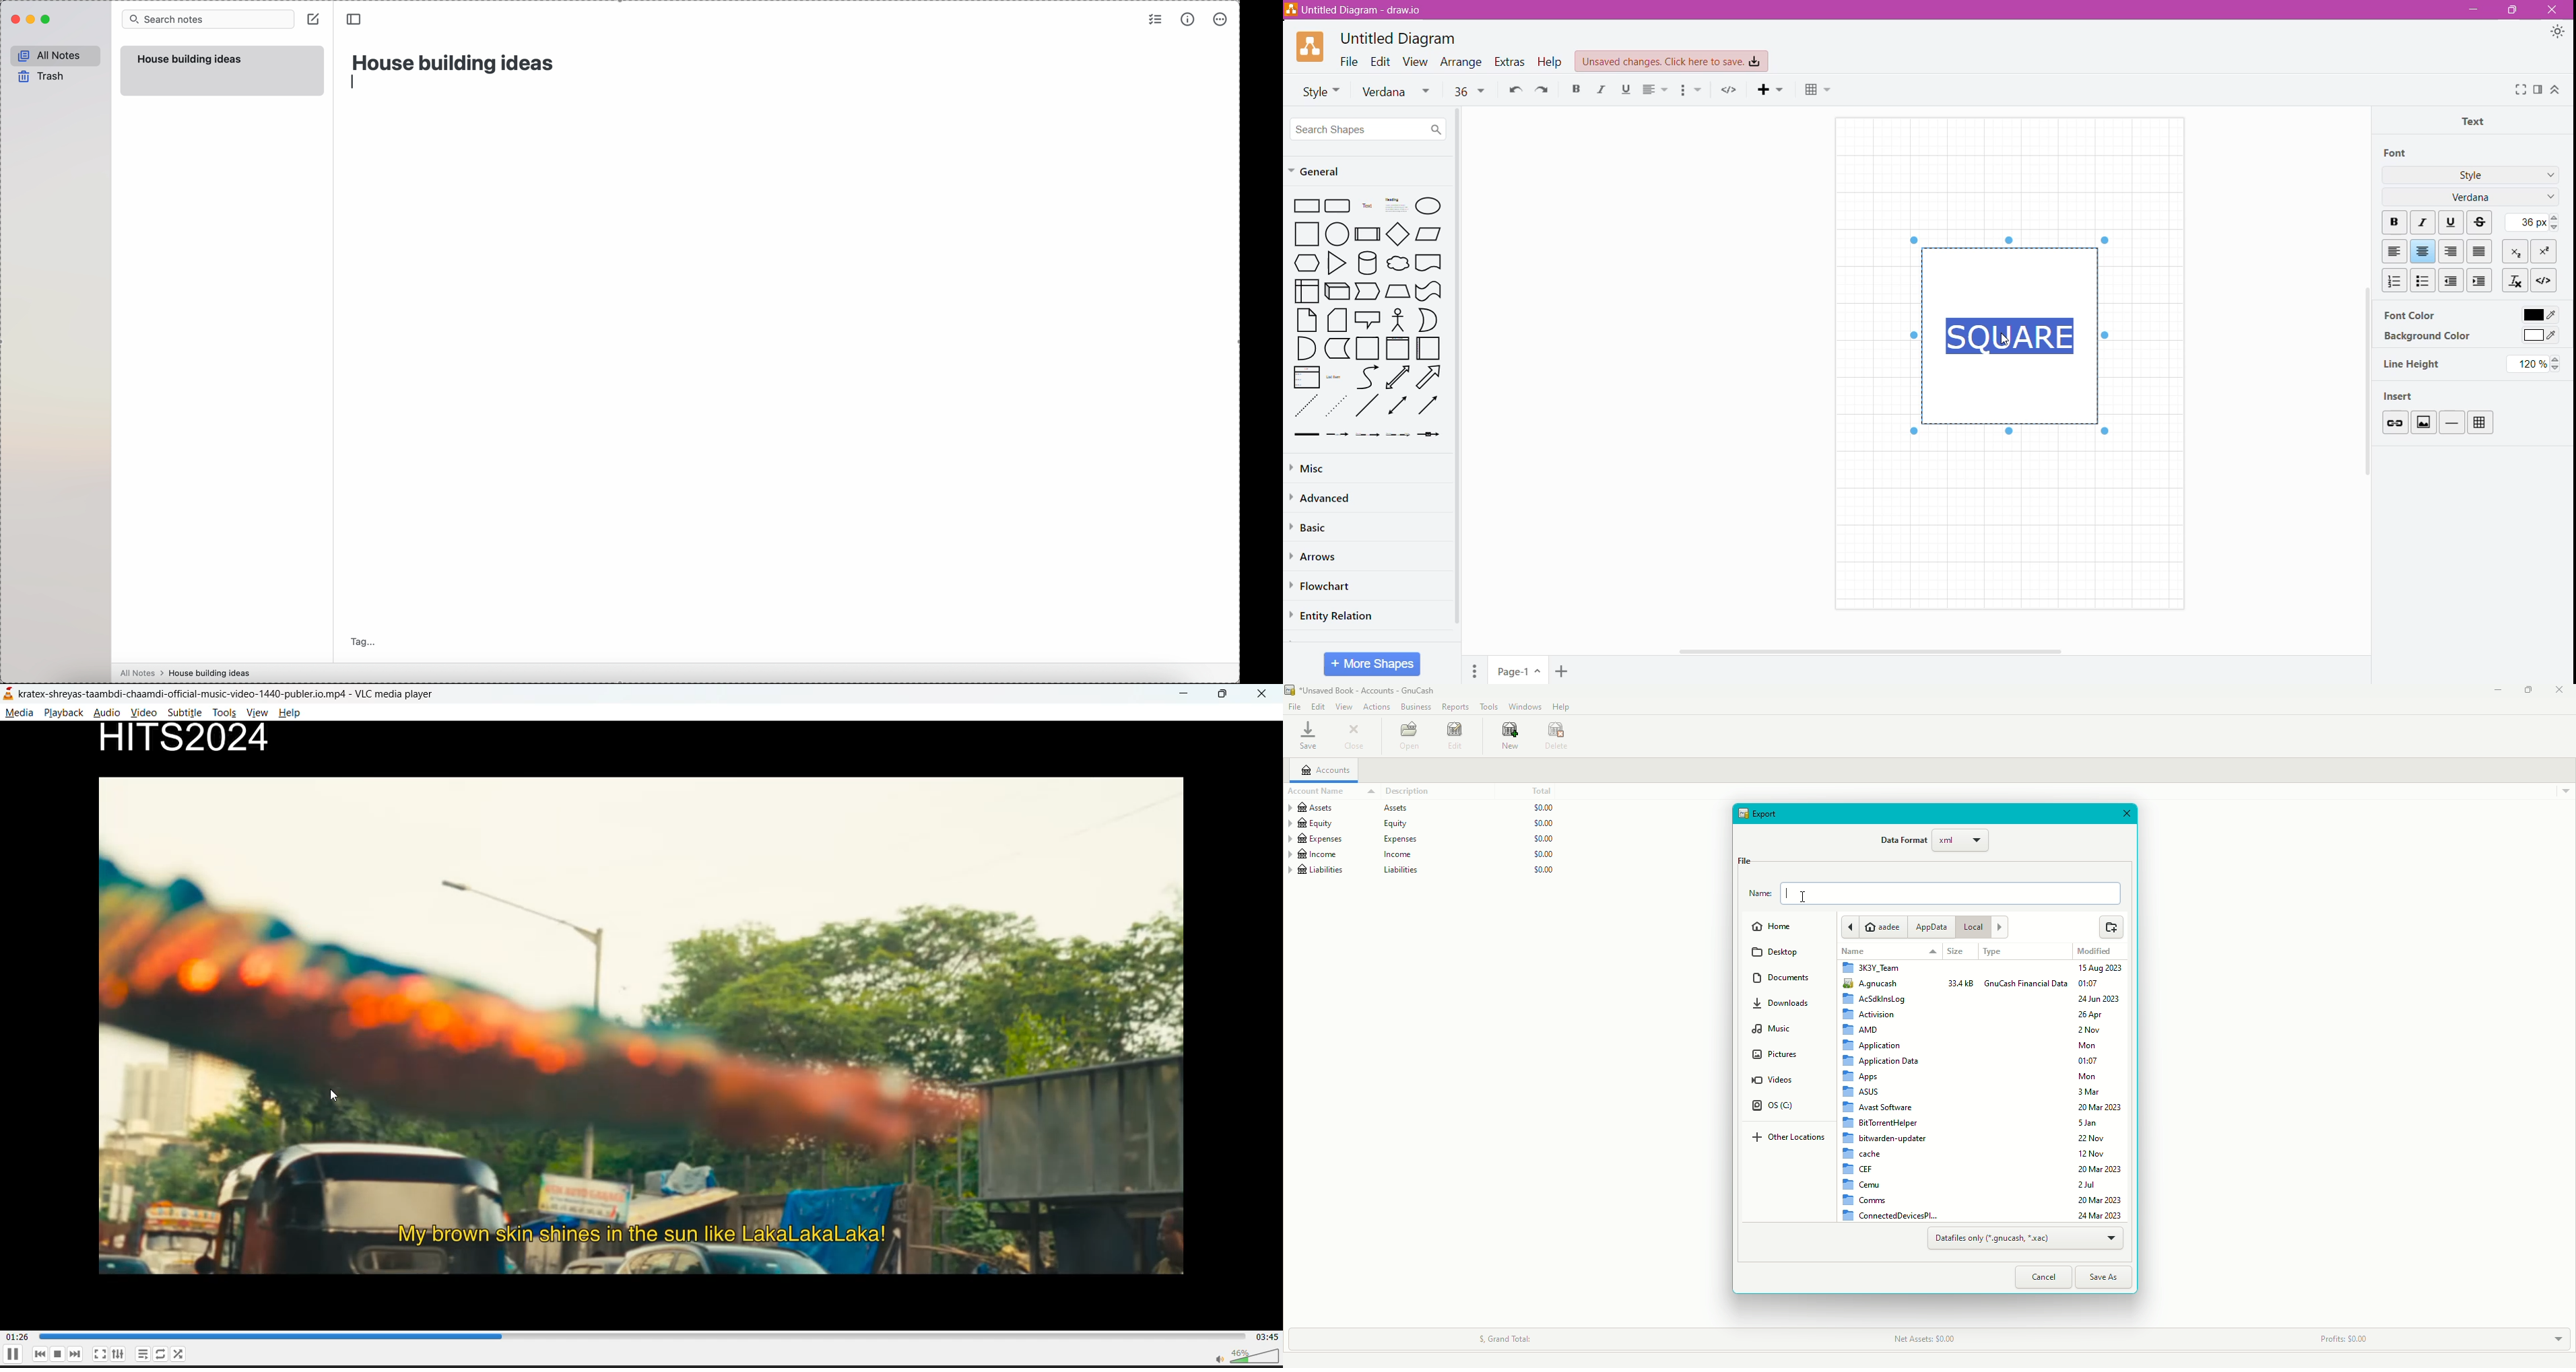 This screenshot has height=1372, width=2576. What do you see at coordinates (2539, 89) in the screenshot?
I see `Format` at bounding box center [2539, 89].